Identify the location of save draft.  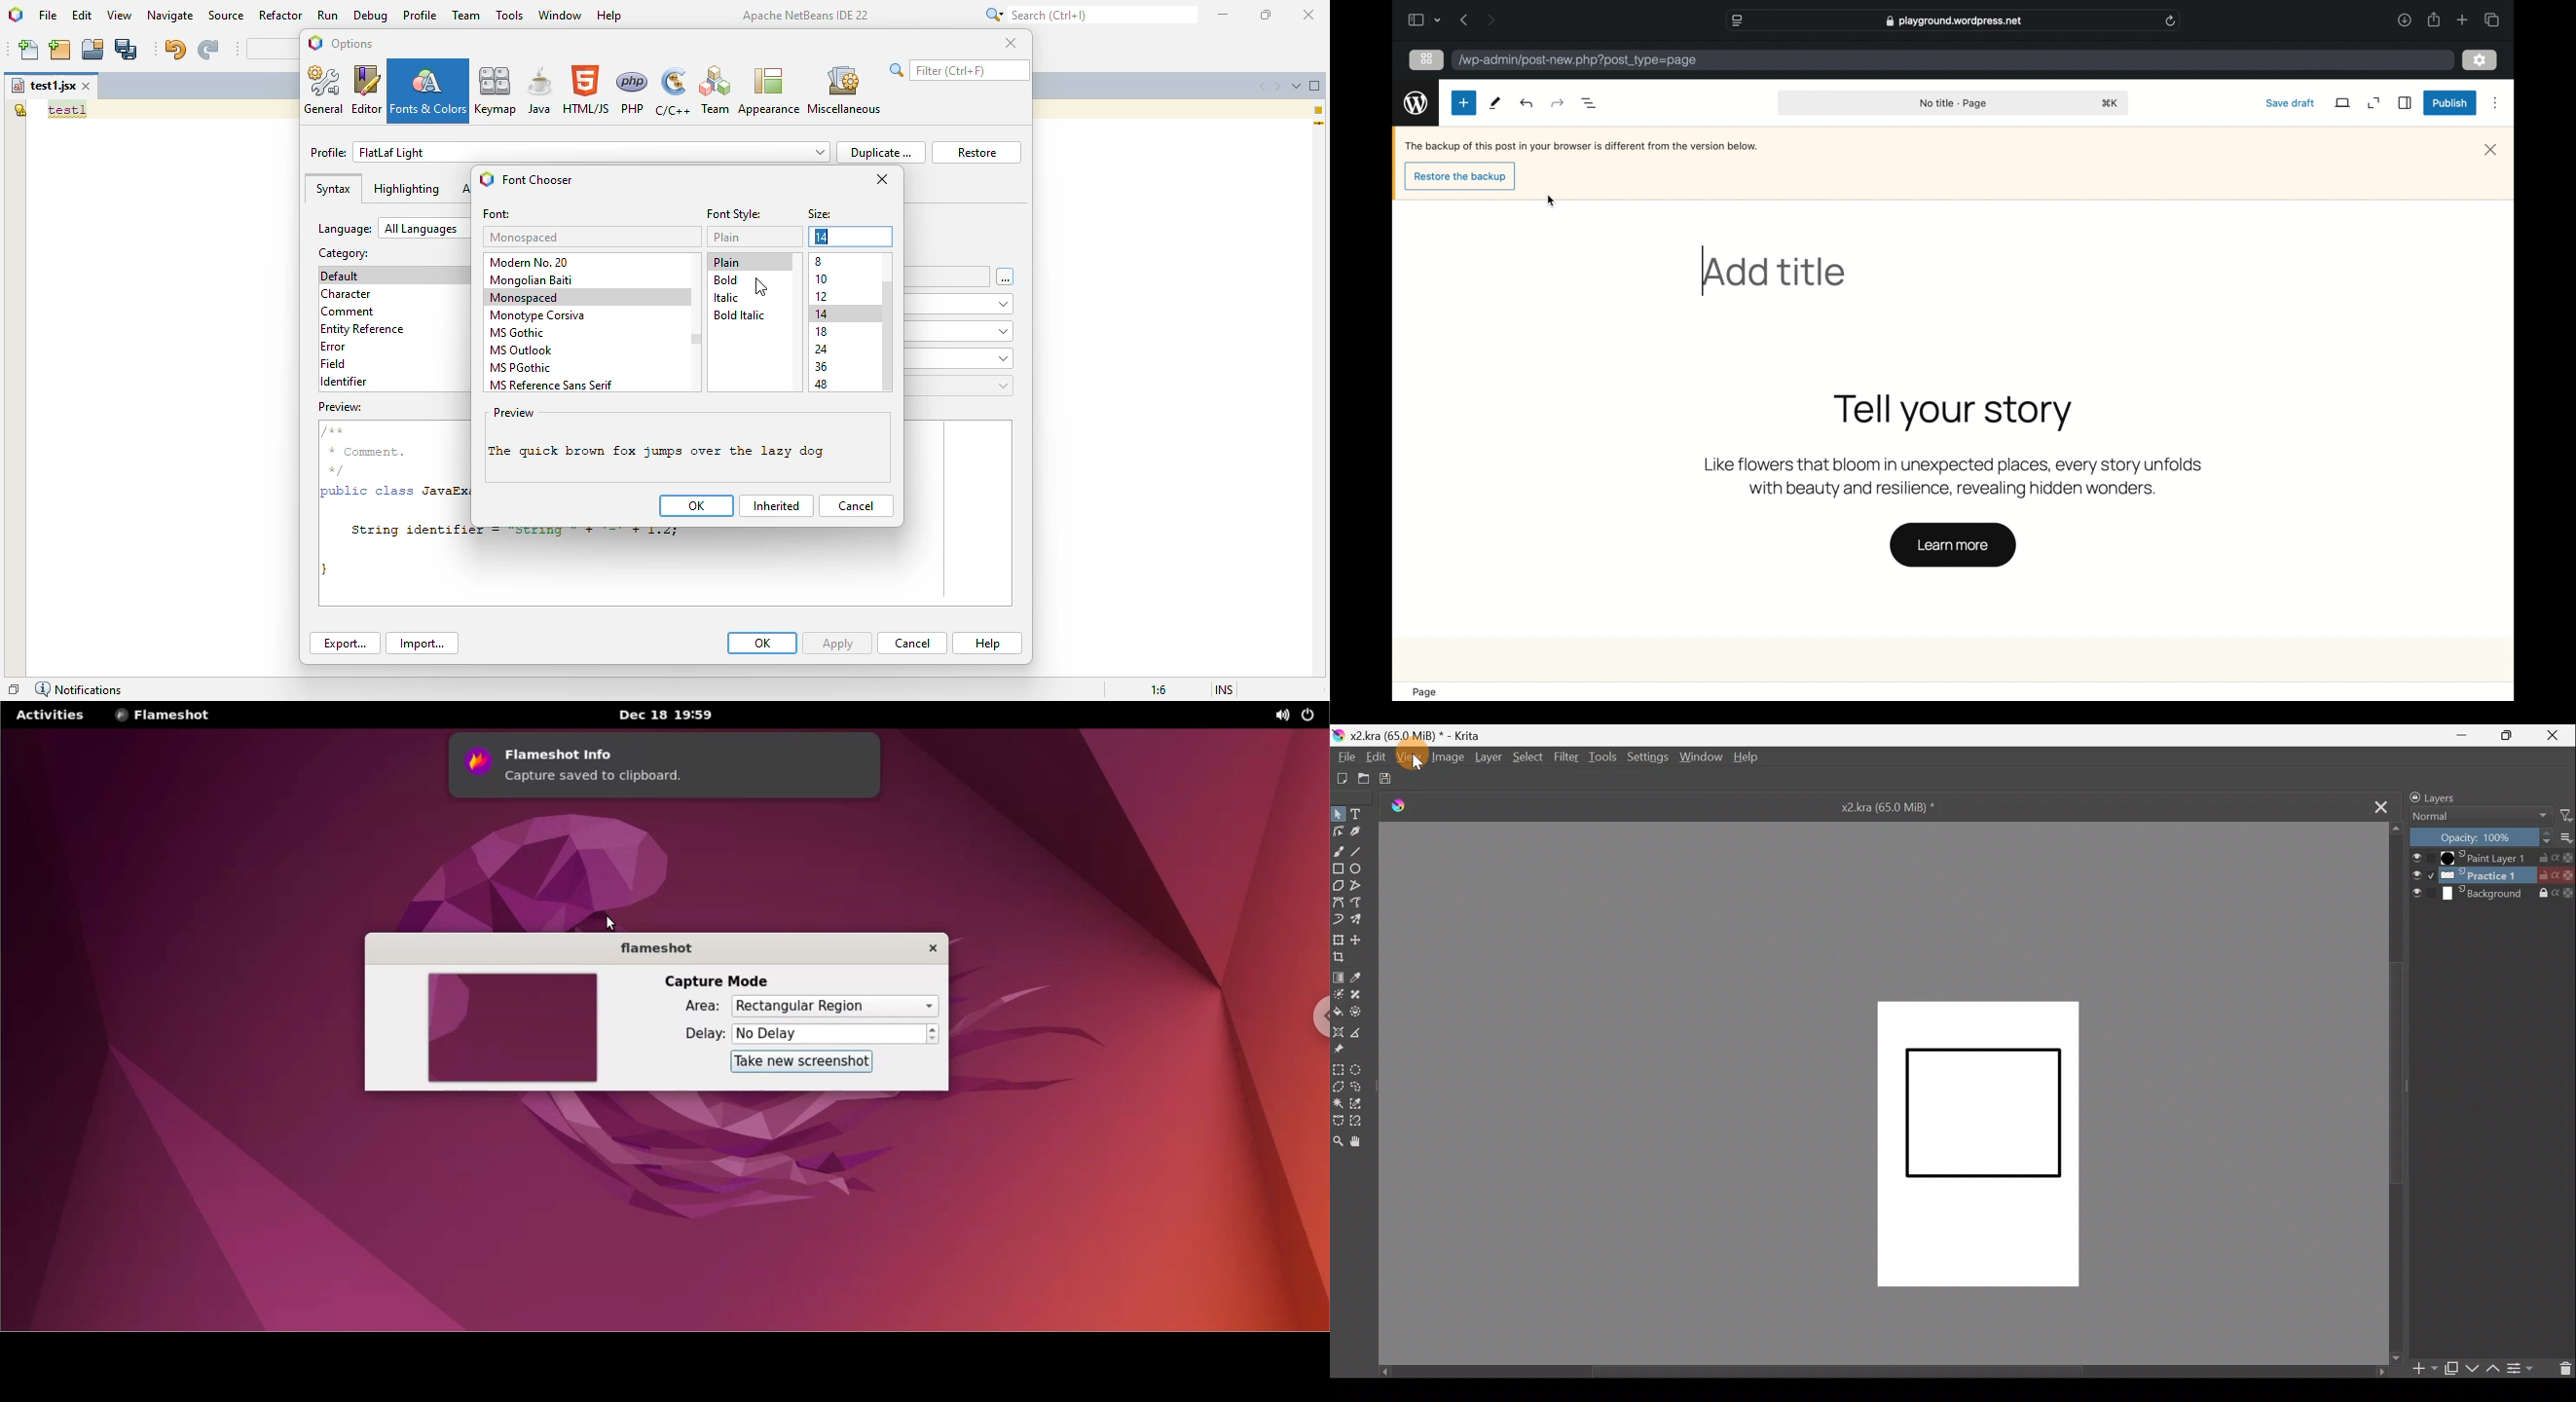
(2290, 103).